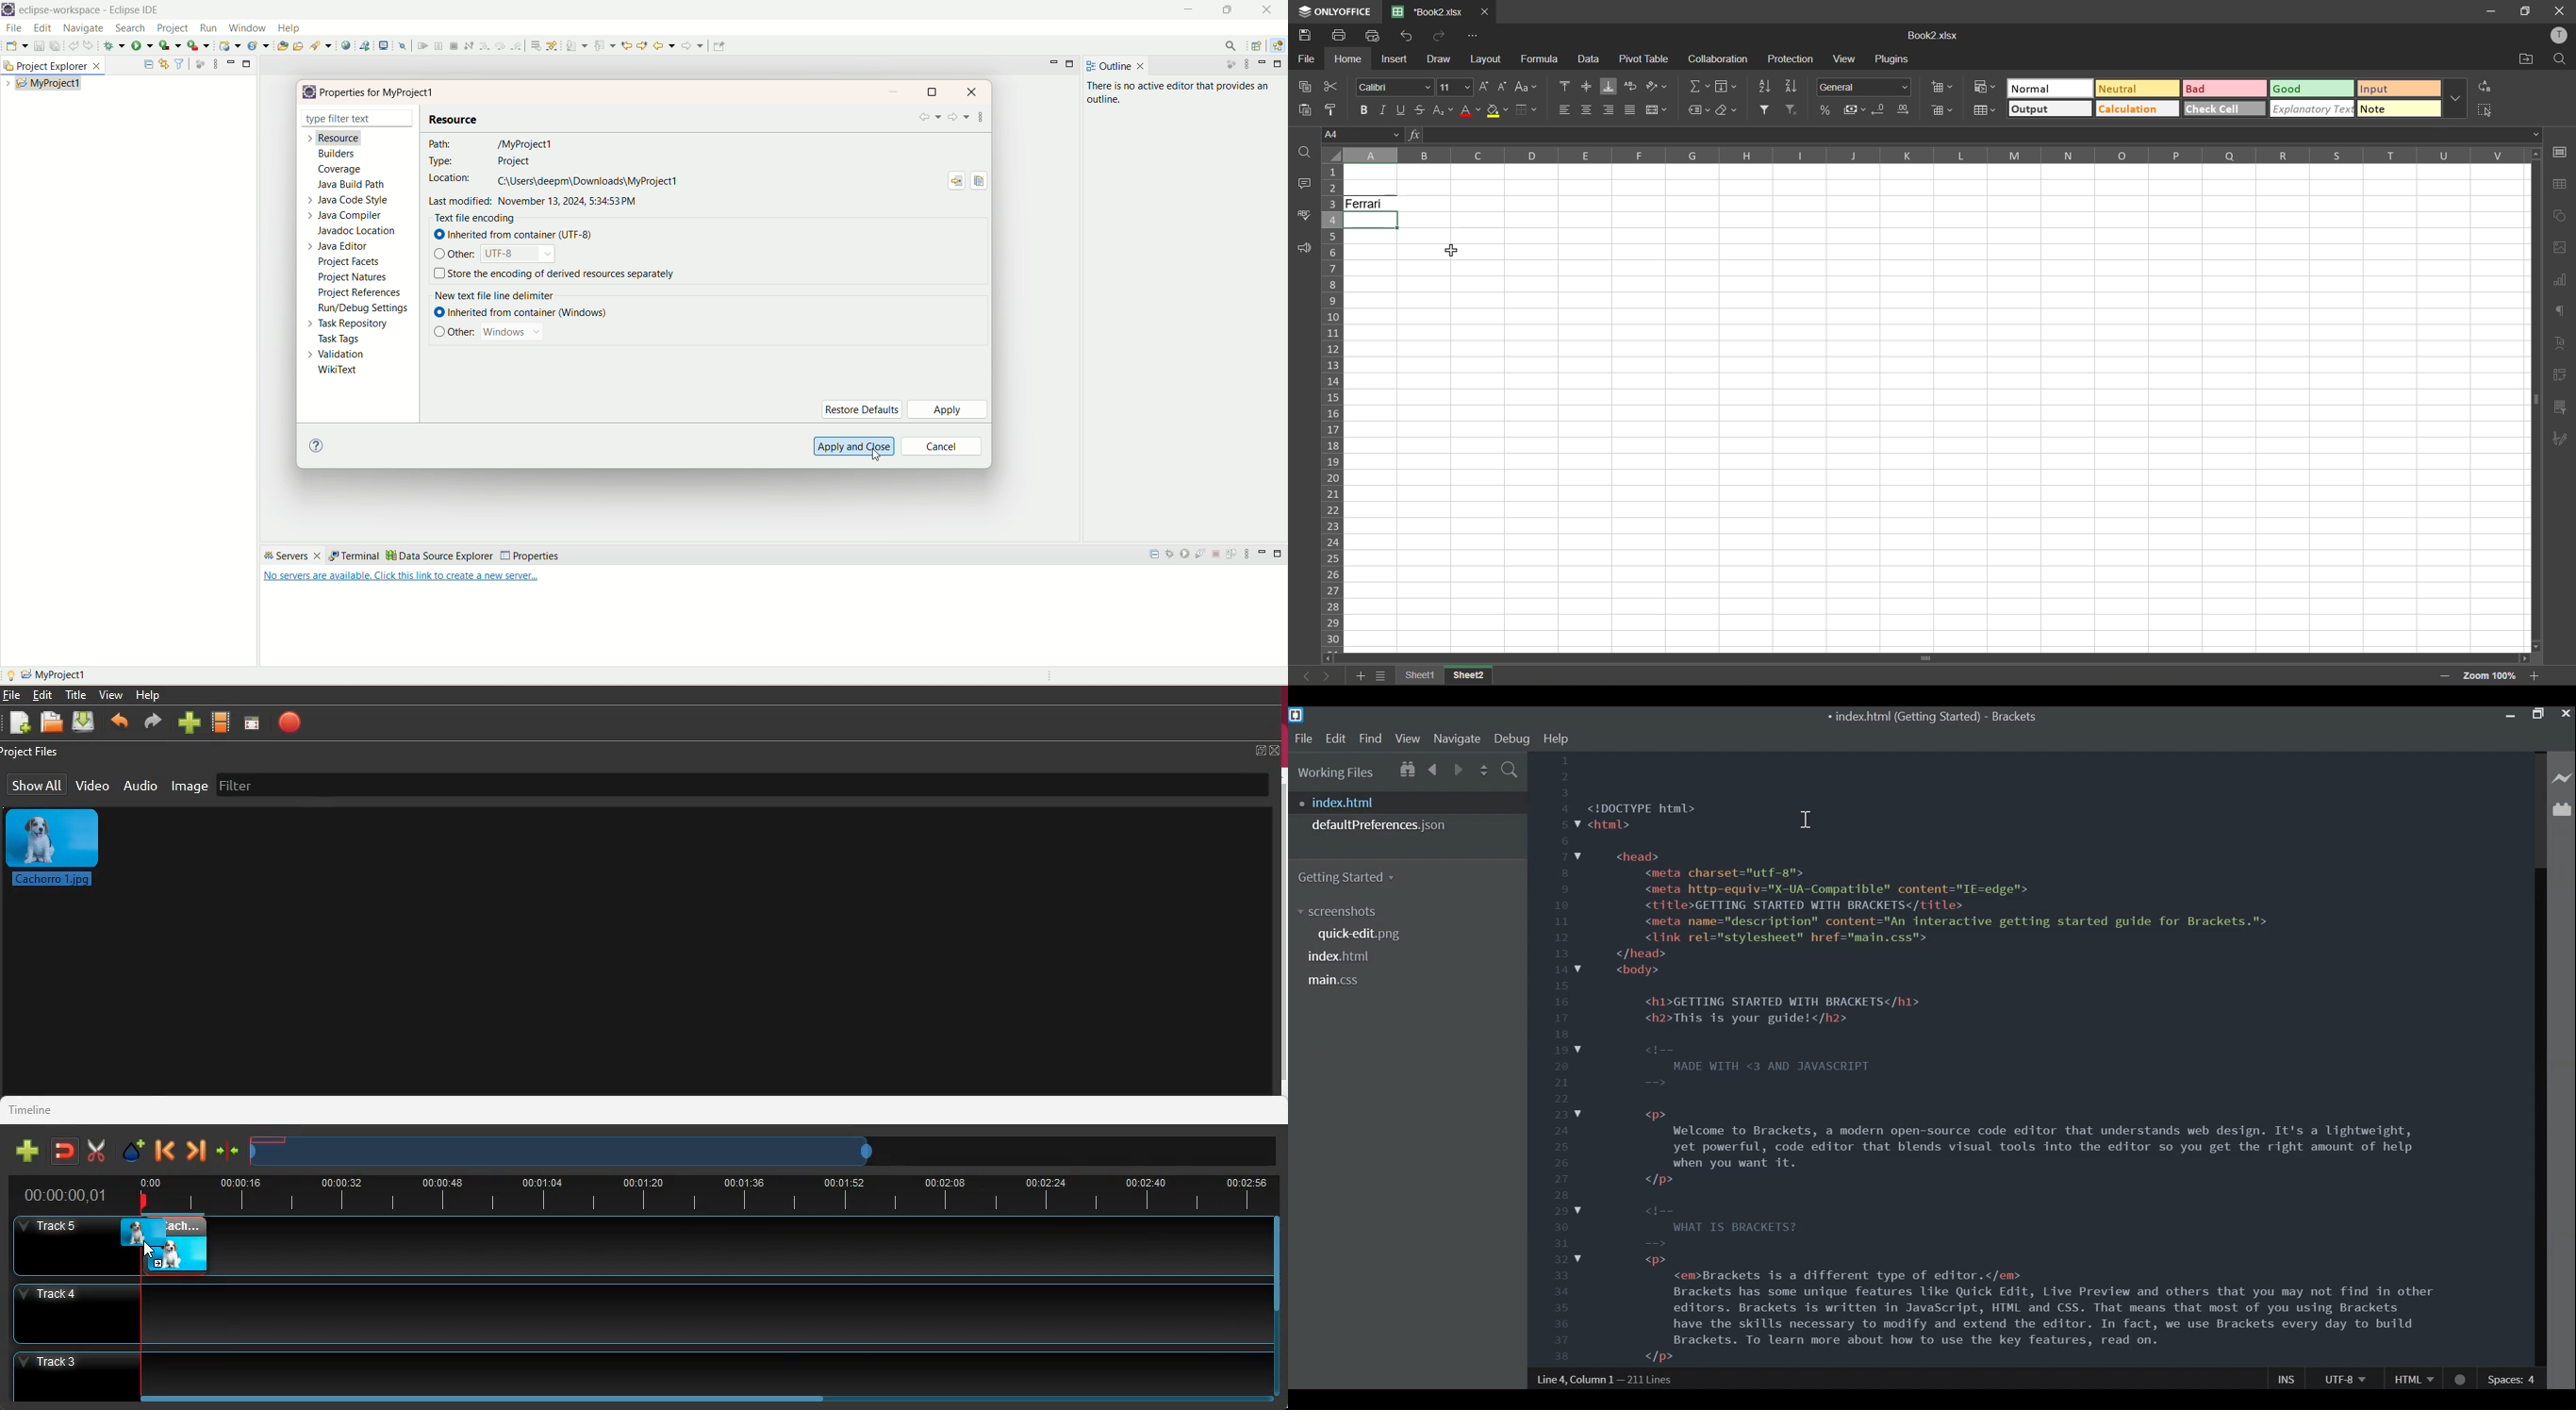 The height and width of the screenshot is (1428, 2576). I want to click on row numbers, so click(1332, 405).